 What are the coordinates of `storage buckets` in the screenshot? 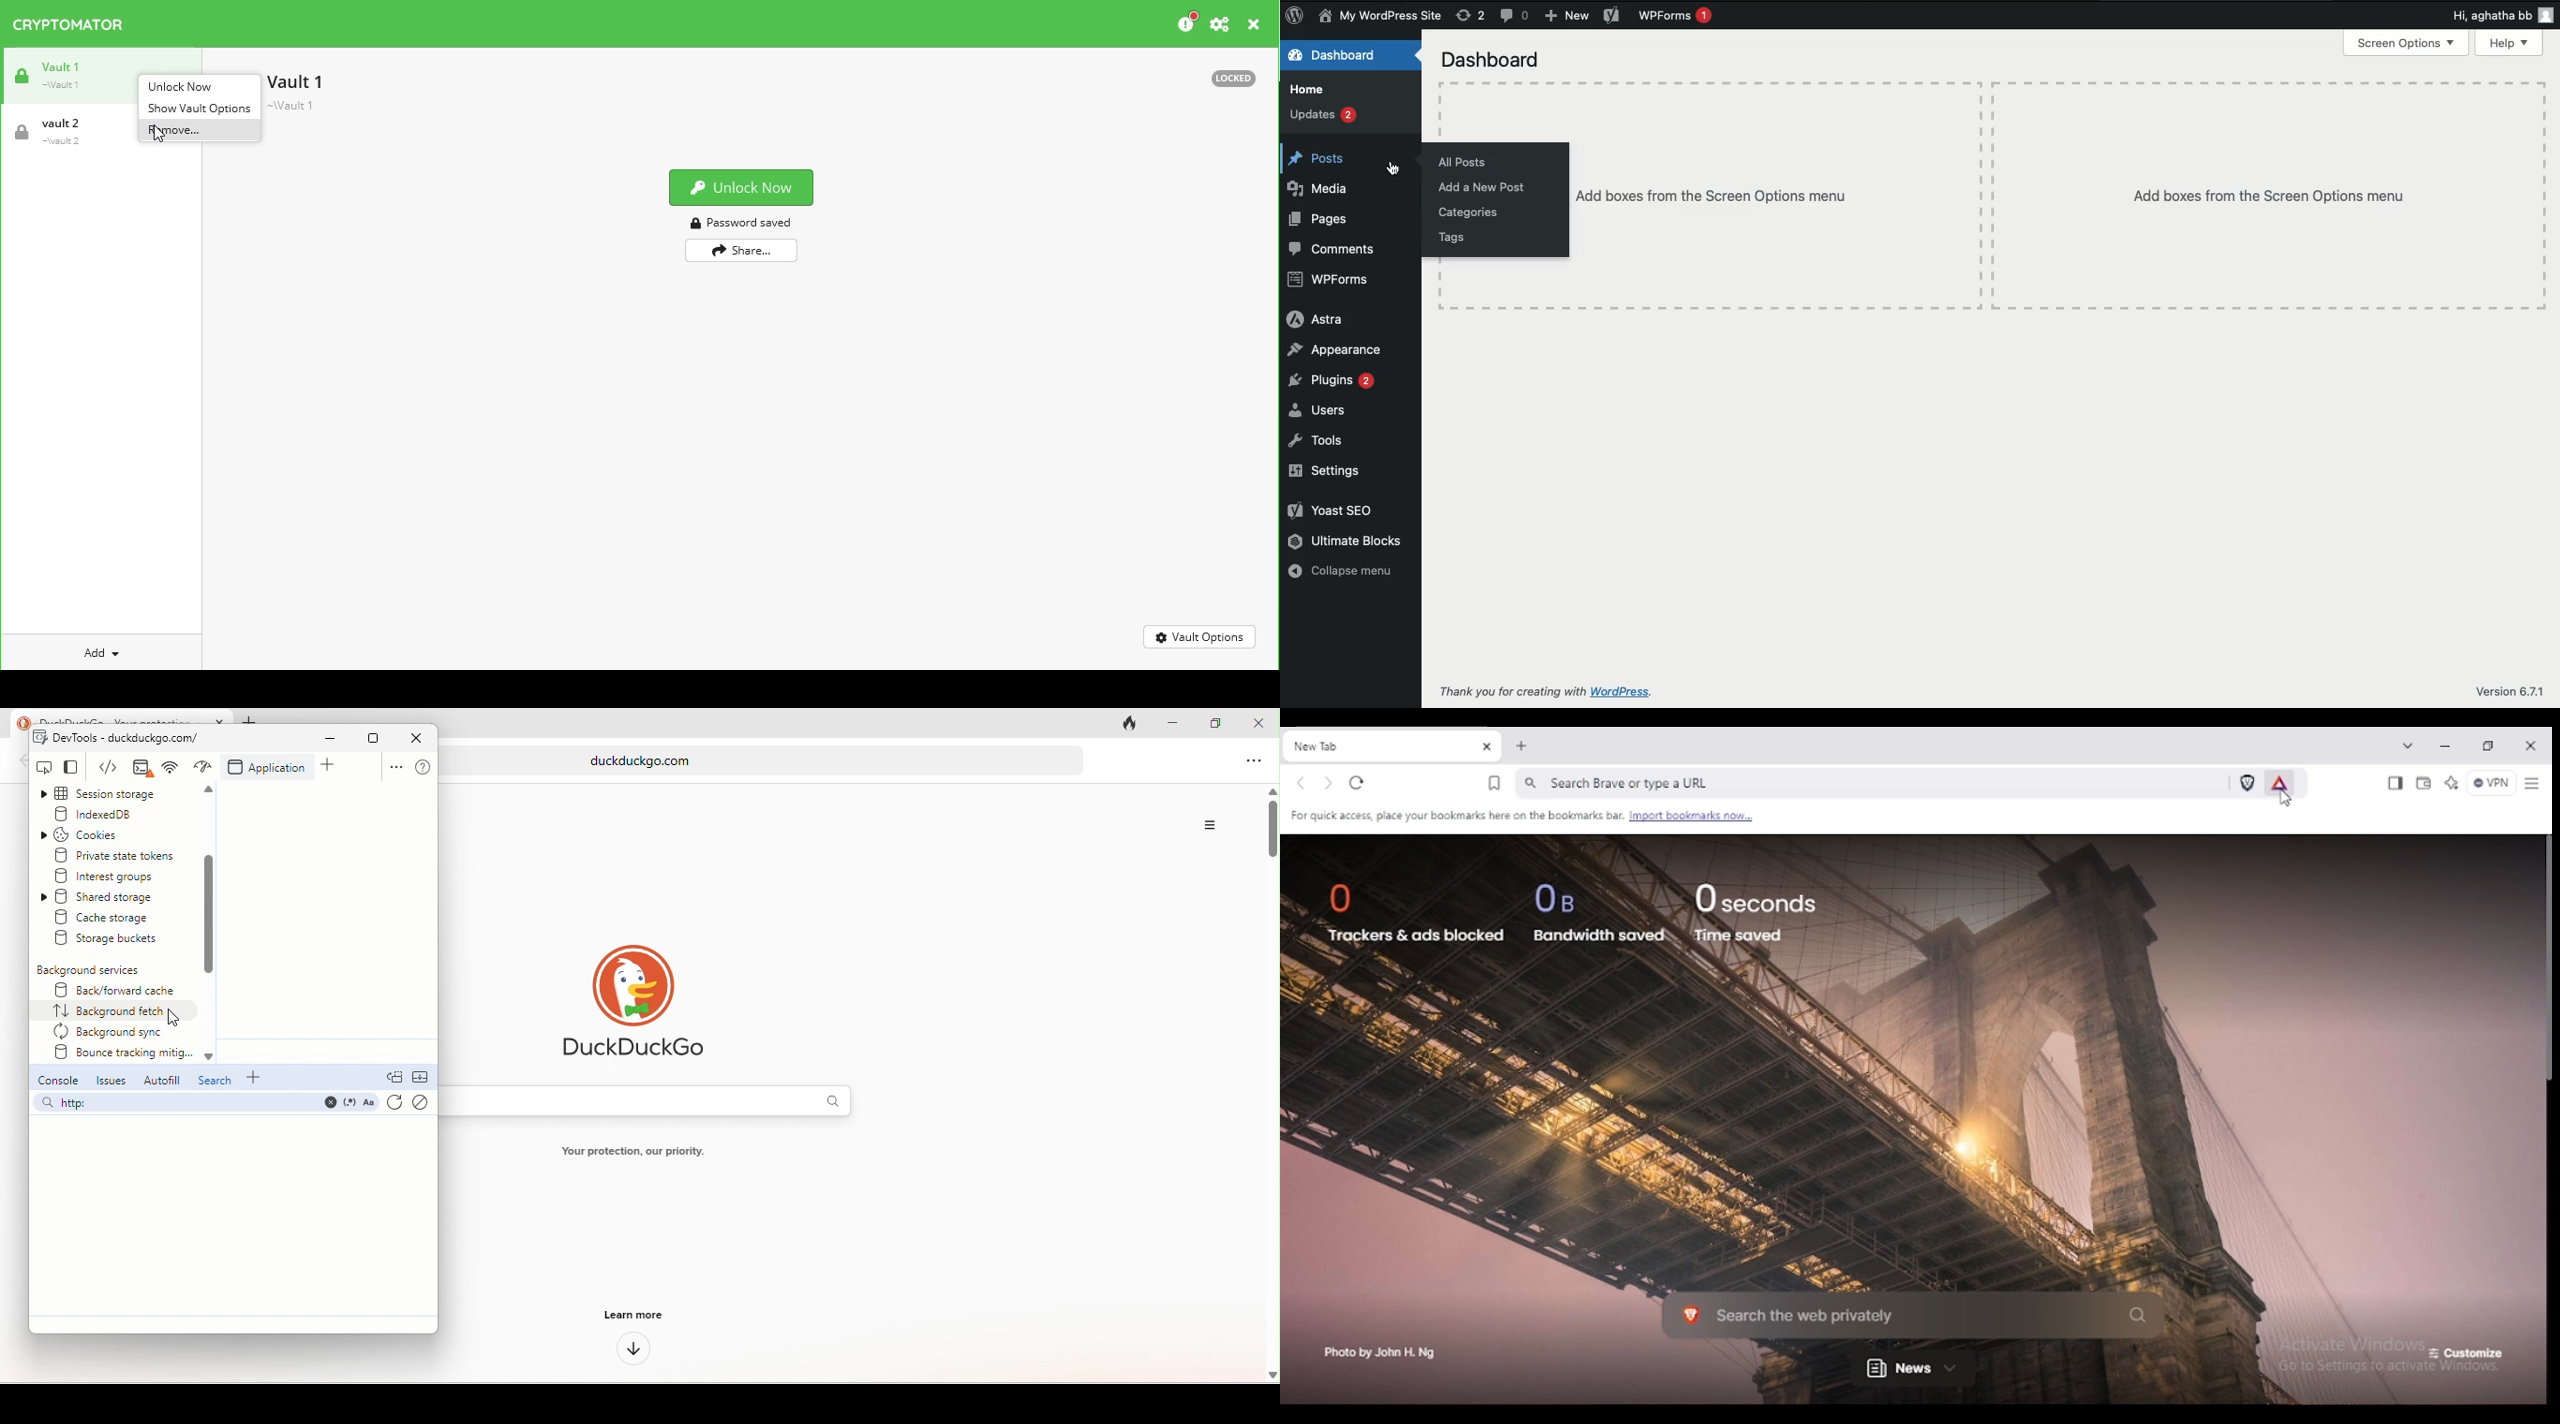 It's located at (110, 940).